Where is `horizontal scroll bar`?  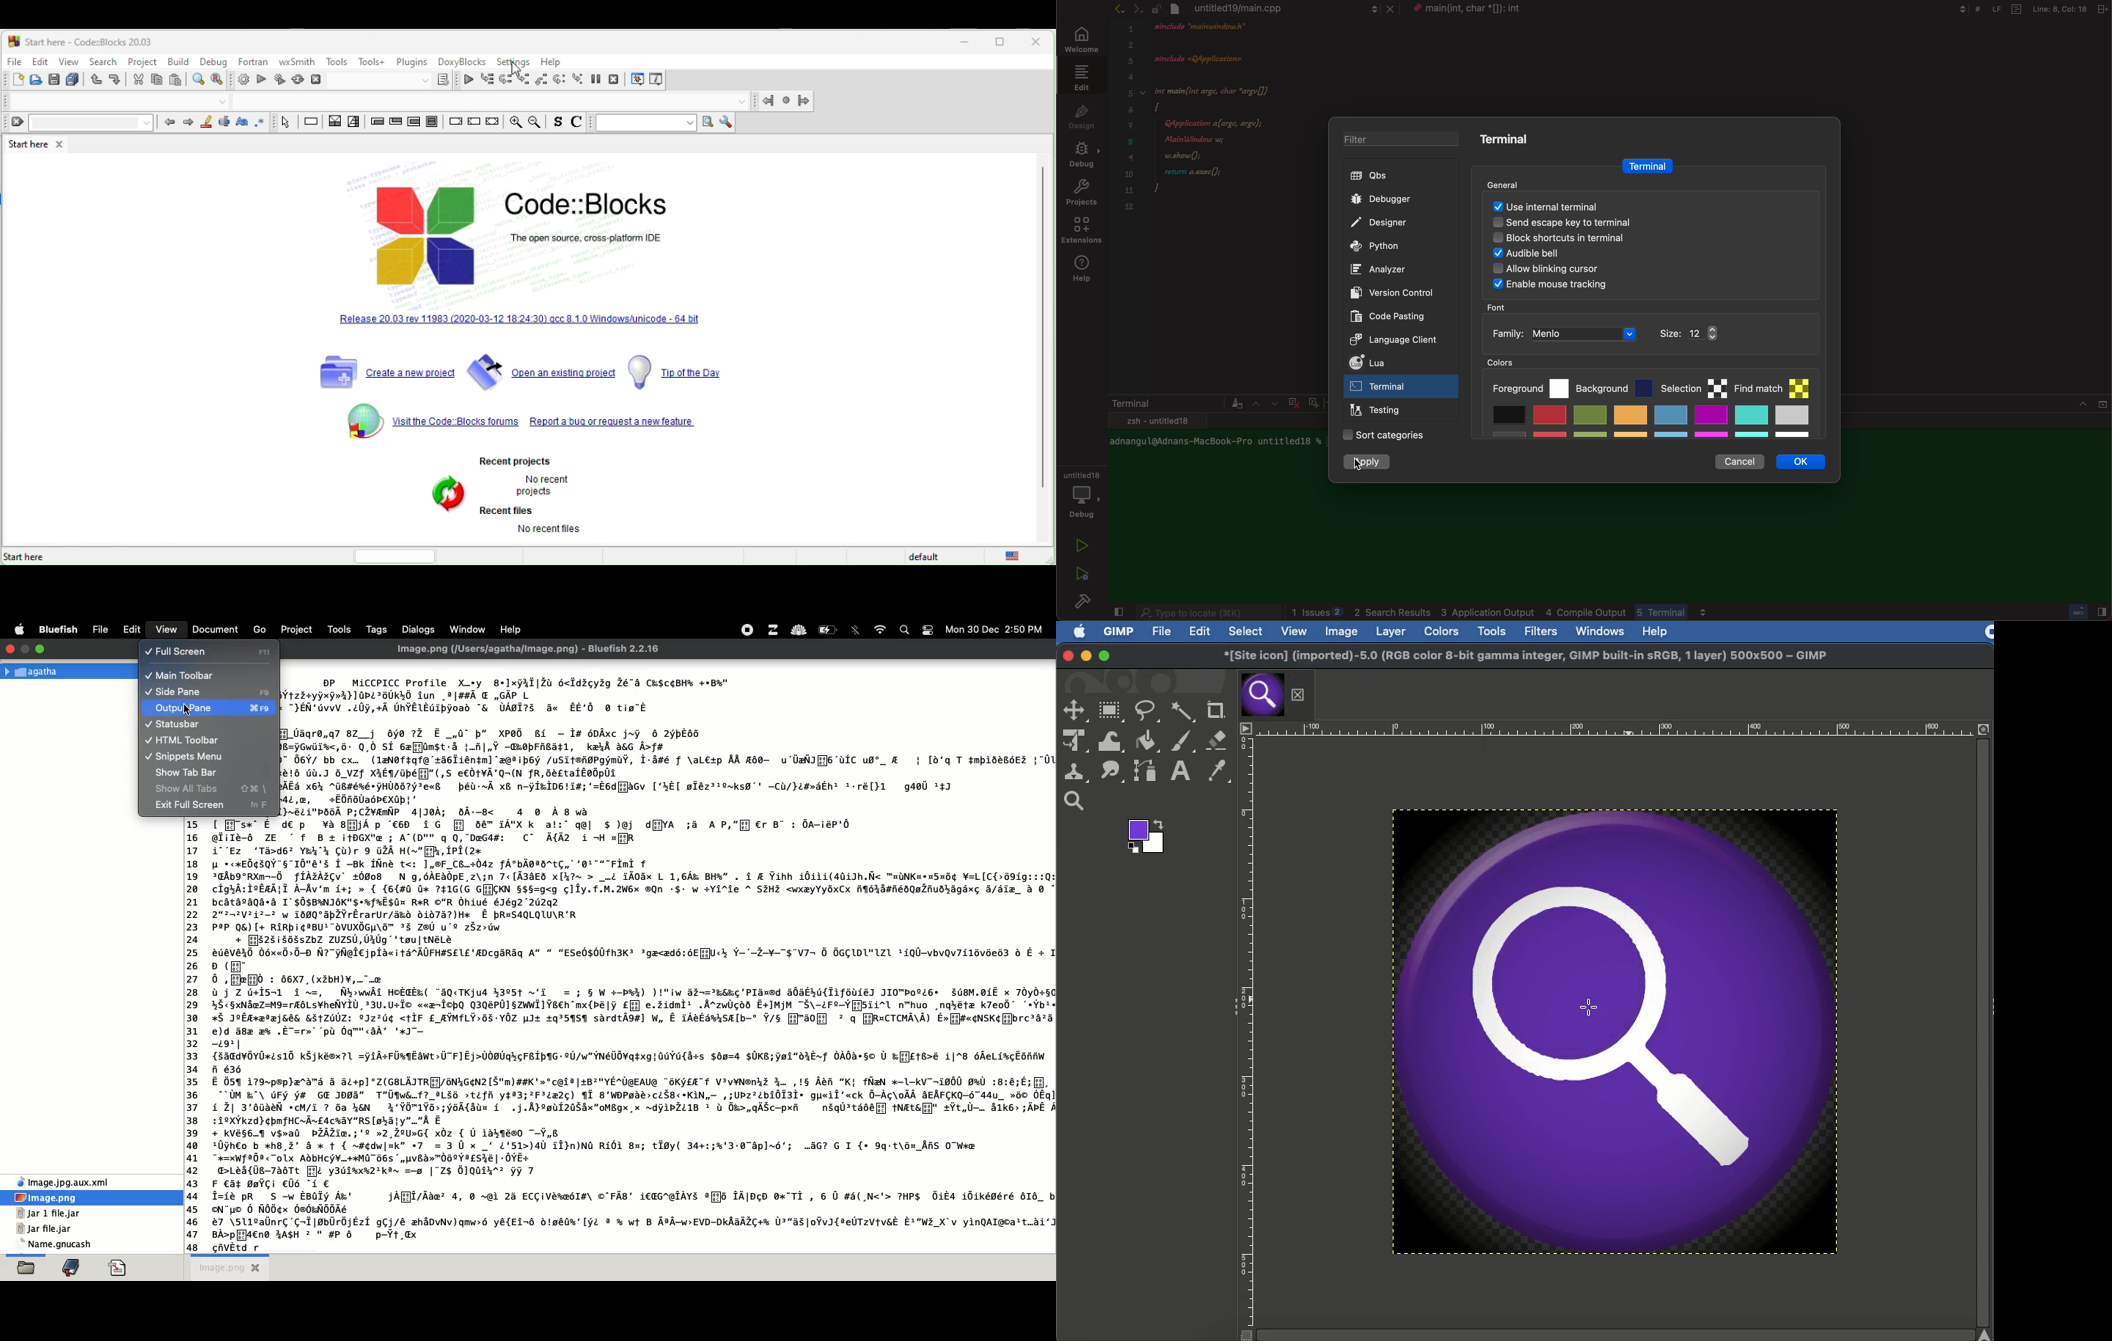
horizontal scroll bar is located at coordinates (398, 555).